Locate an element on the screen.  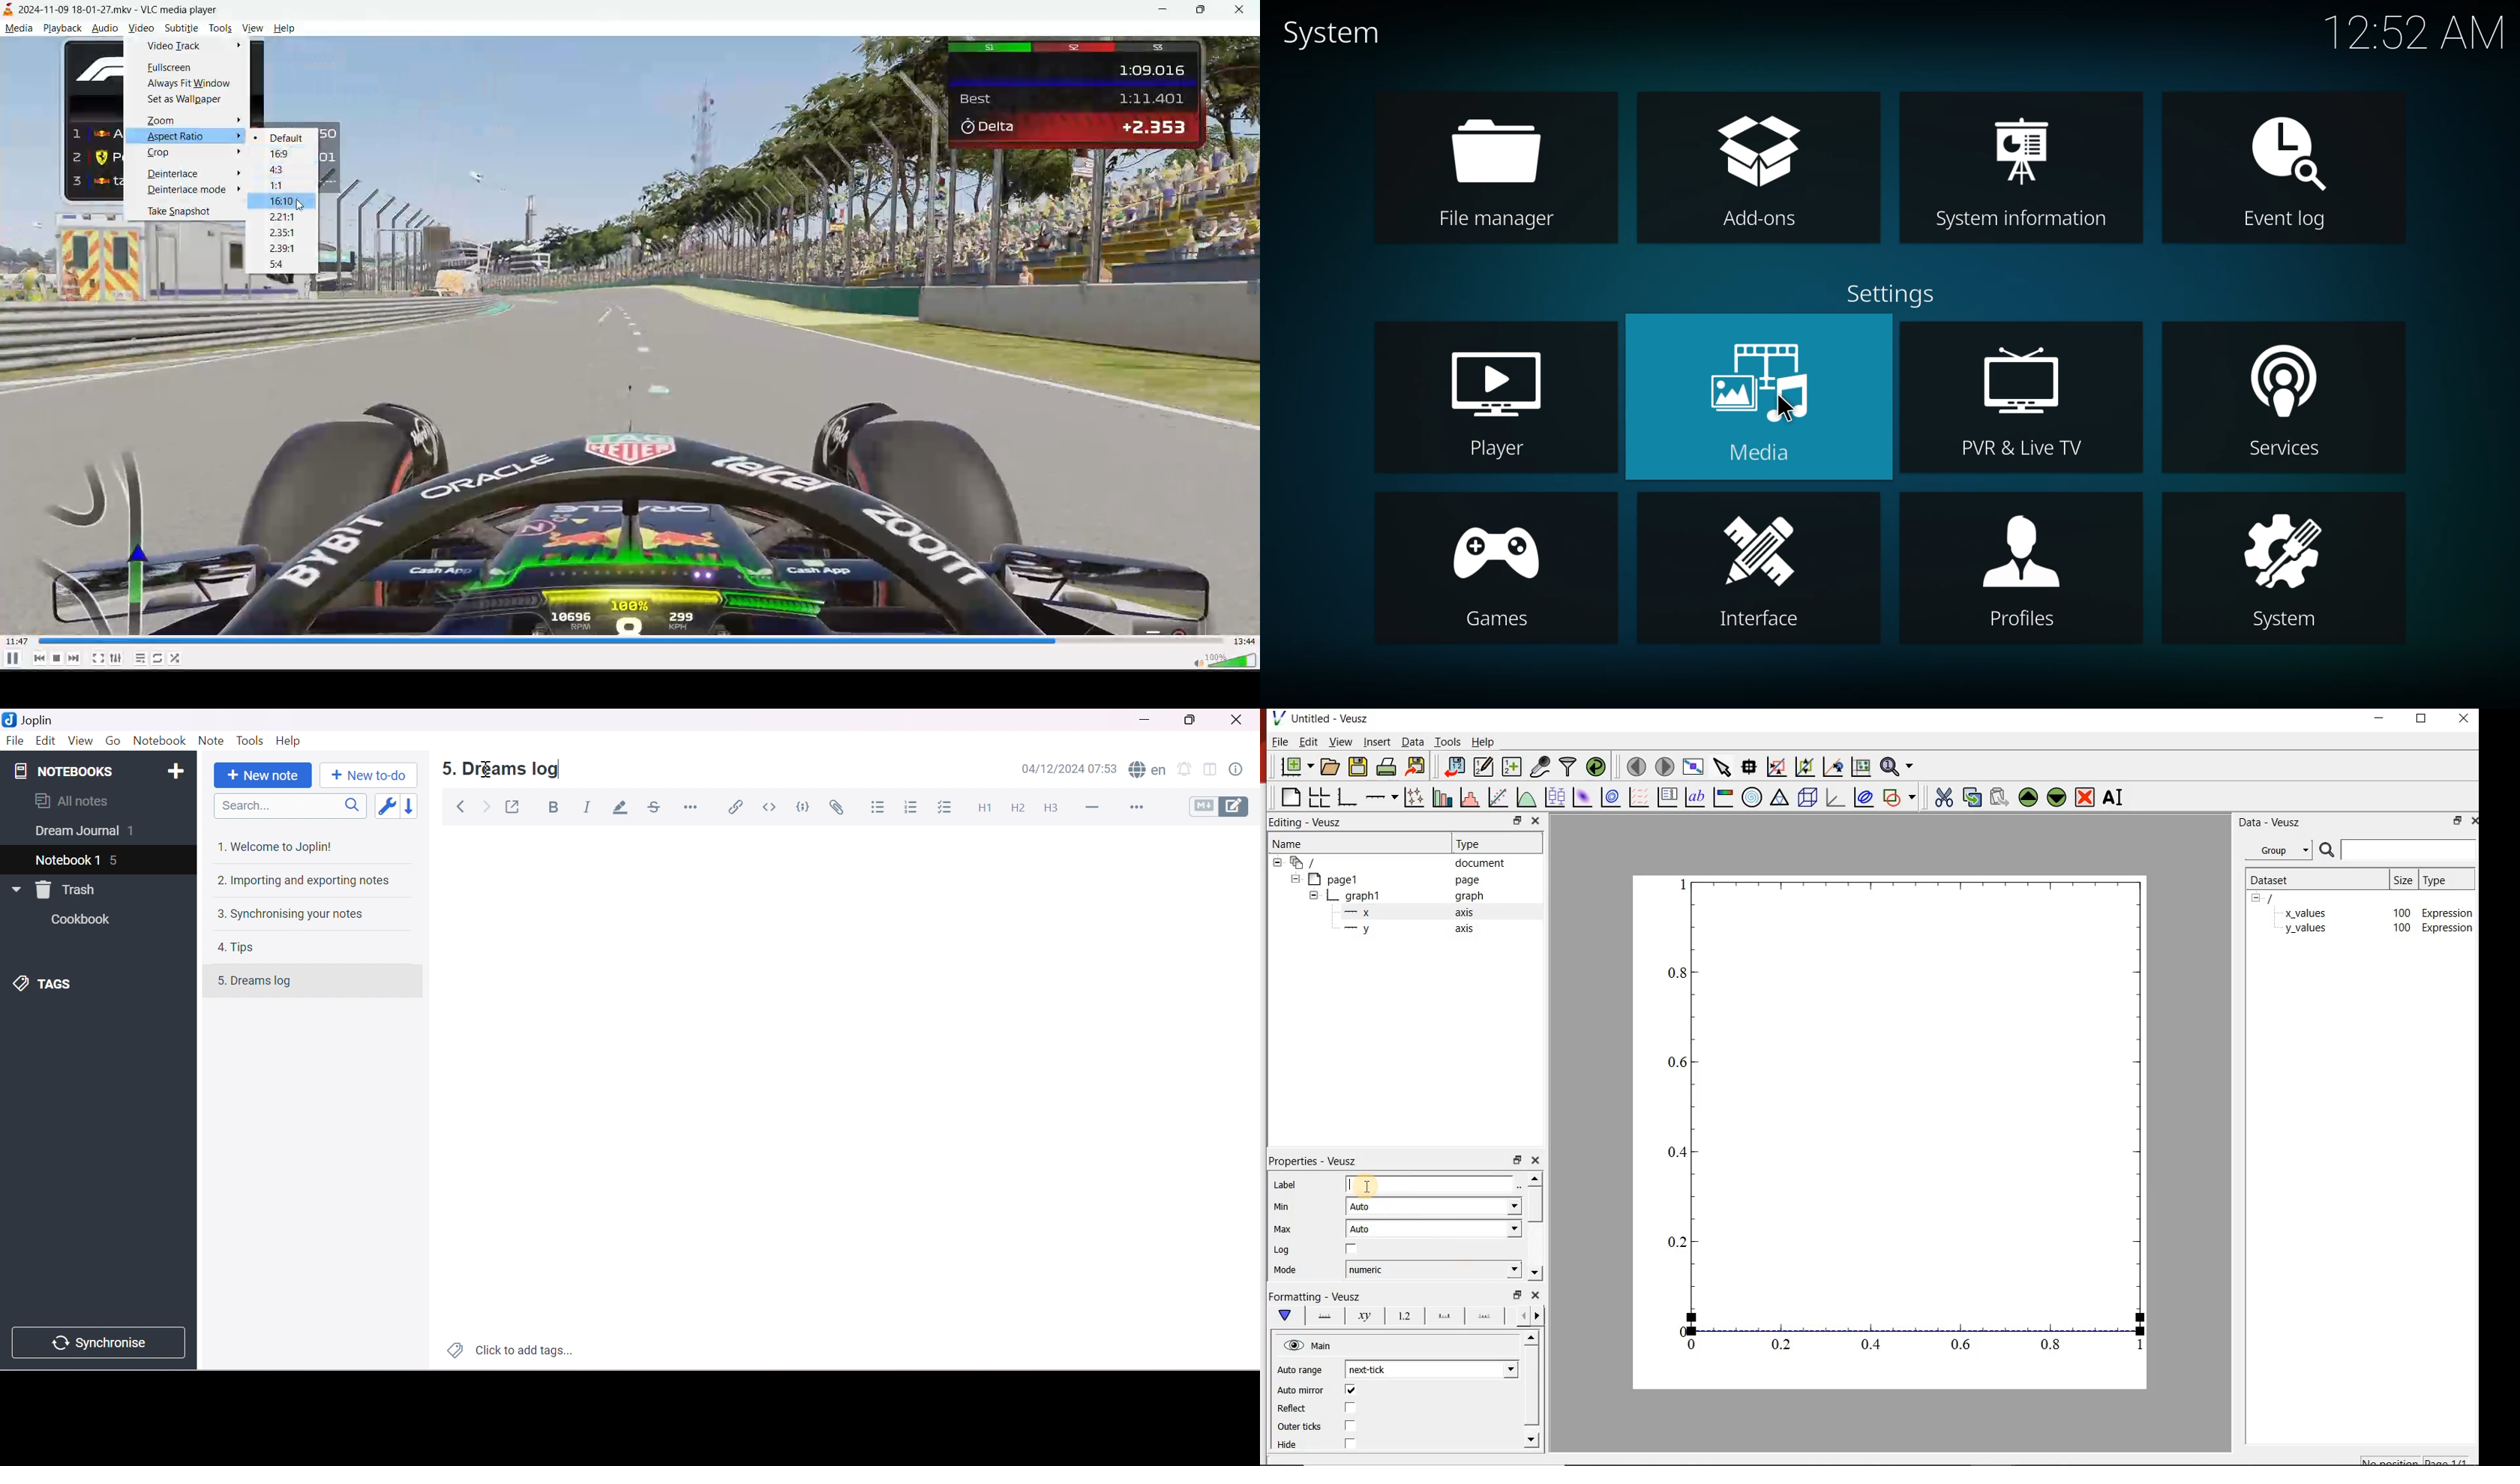
Restore Down is located at coordinates (1195, 720).